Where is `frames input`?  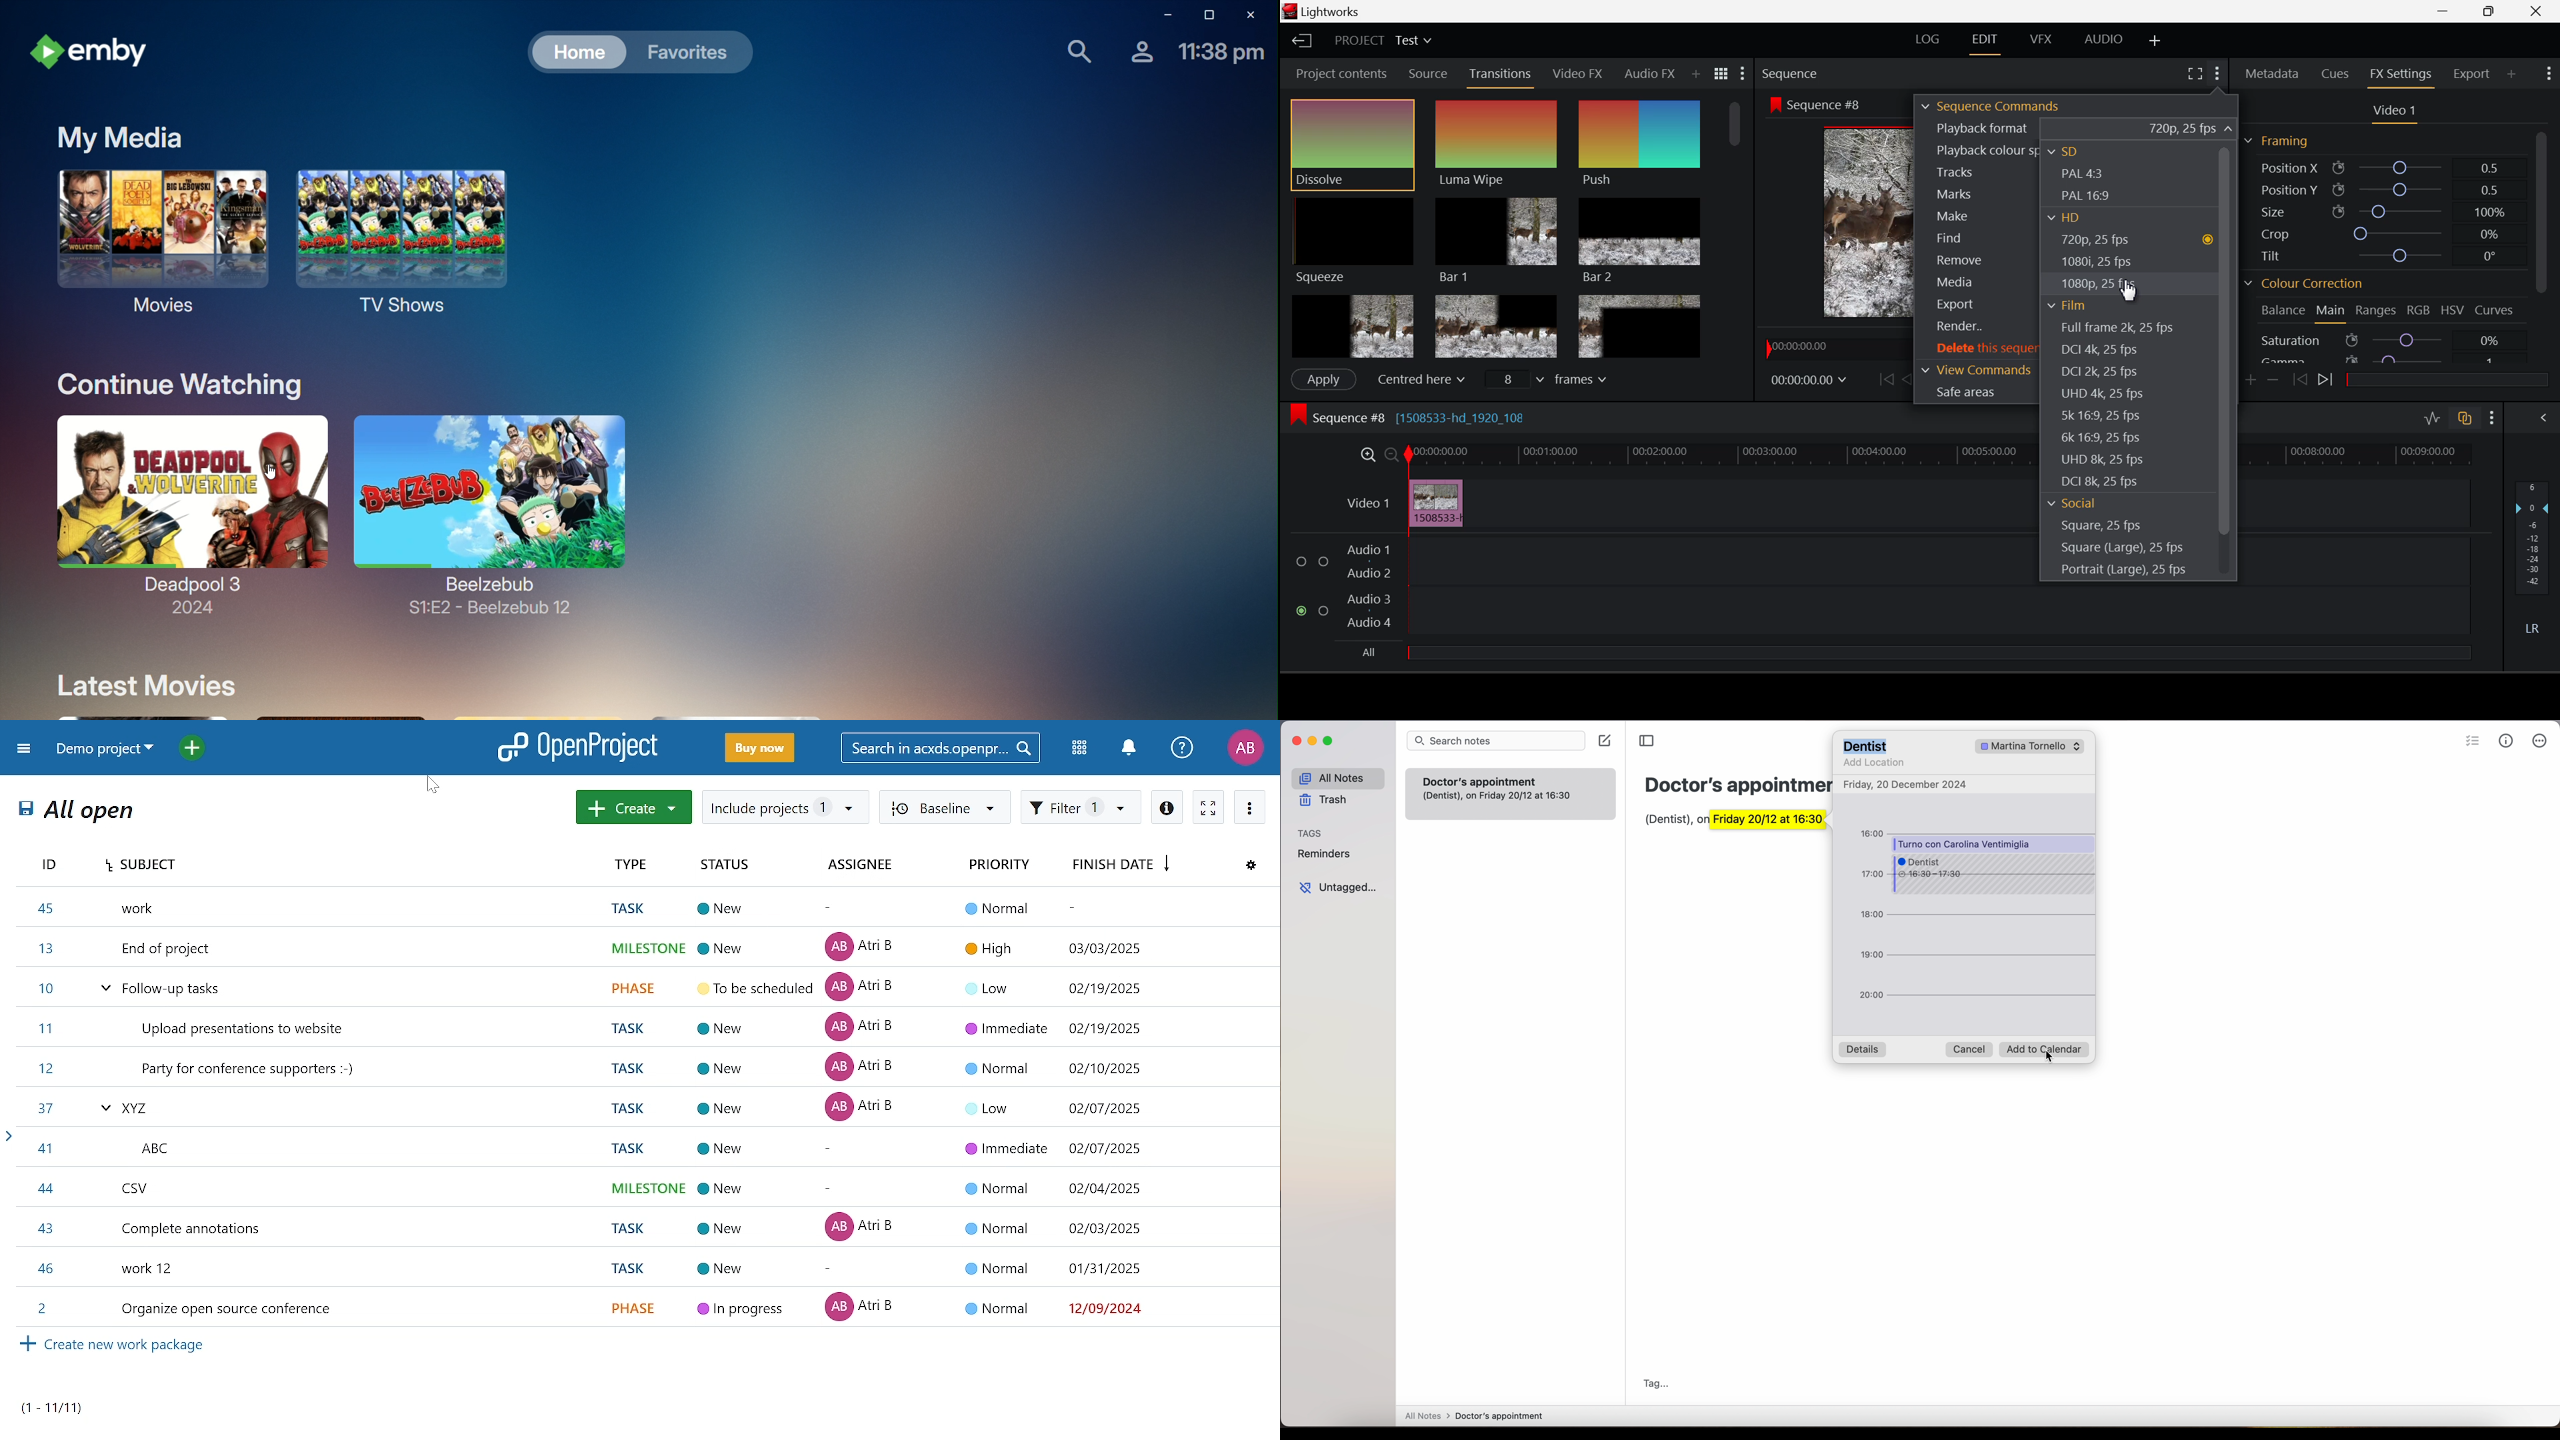
frames input is located at coordinates (1553, 381).